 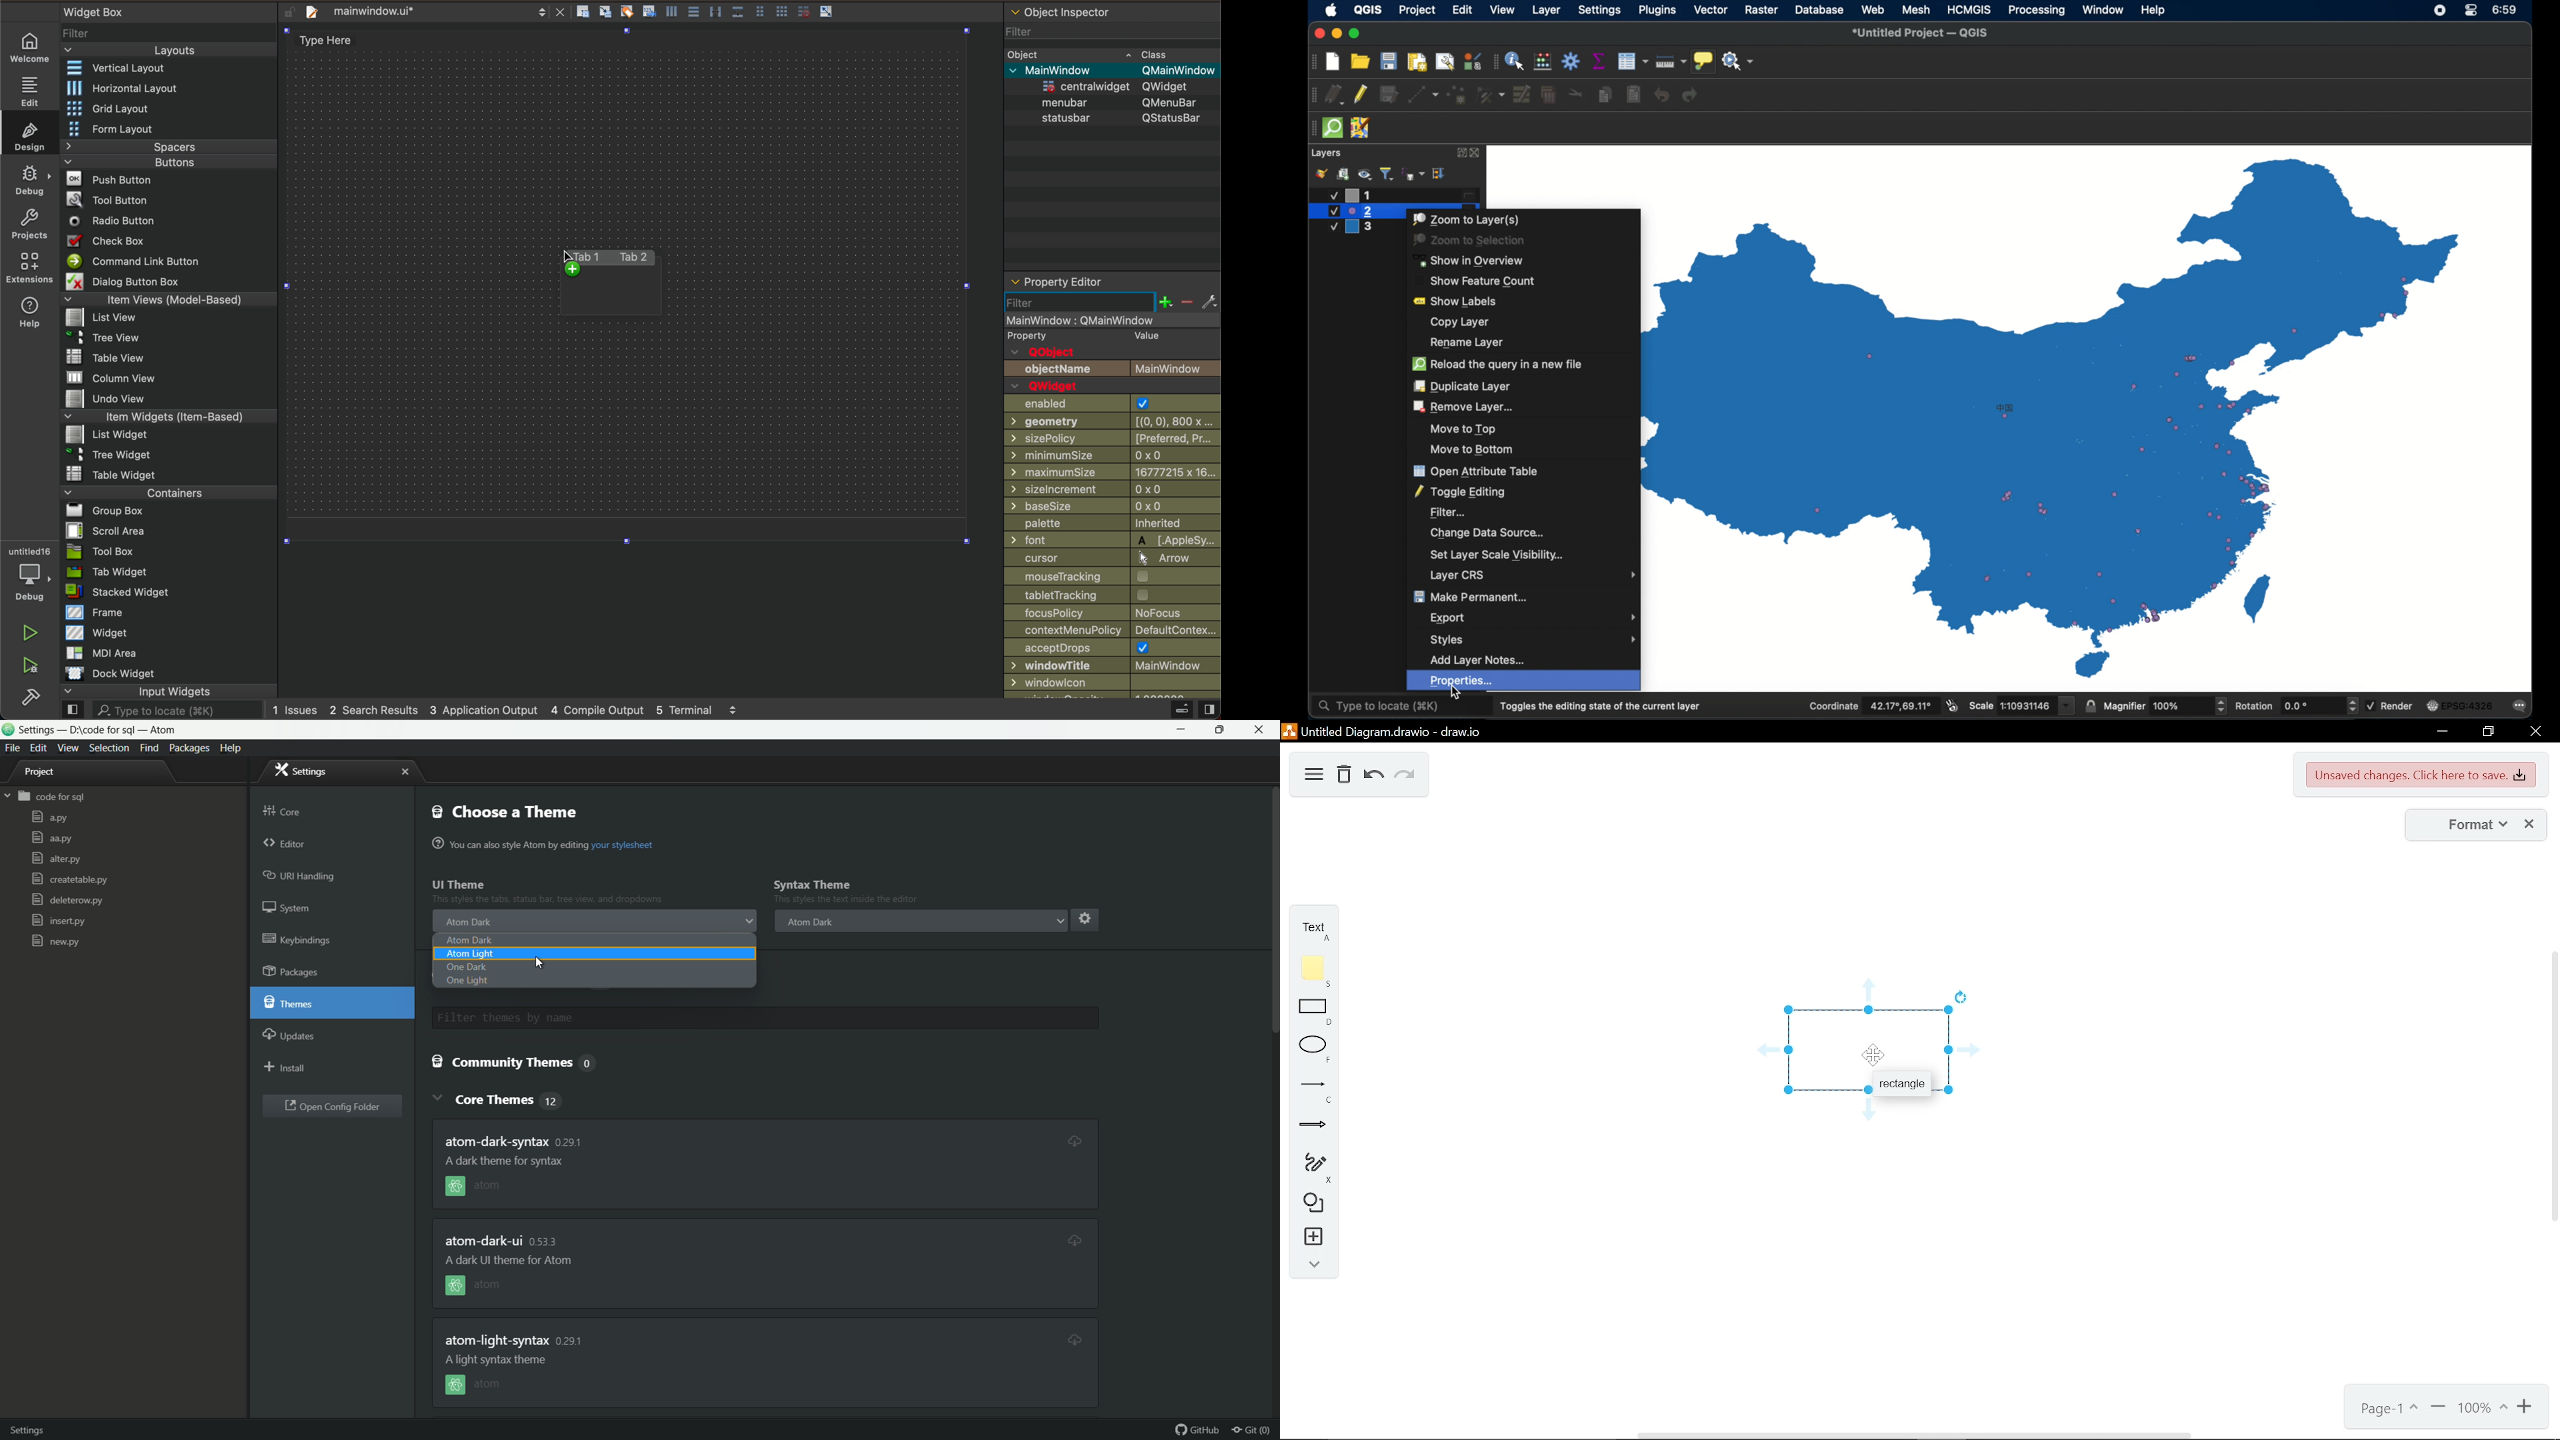 I want to click on Filter, so click(x=80, y=32).